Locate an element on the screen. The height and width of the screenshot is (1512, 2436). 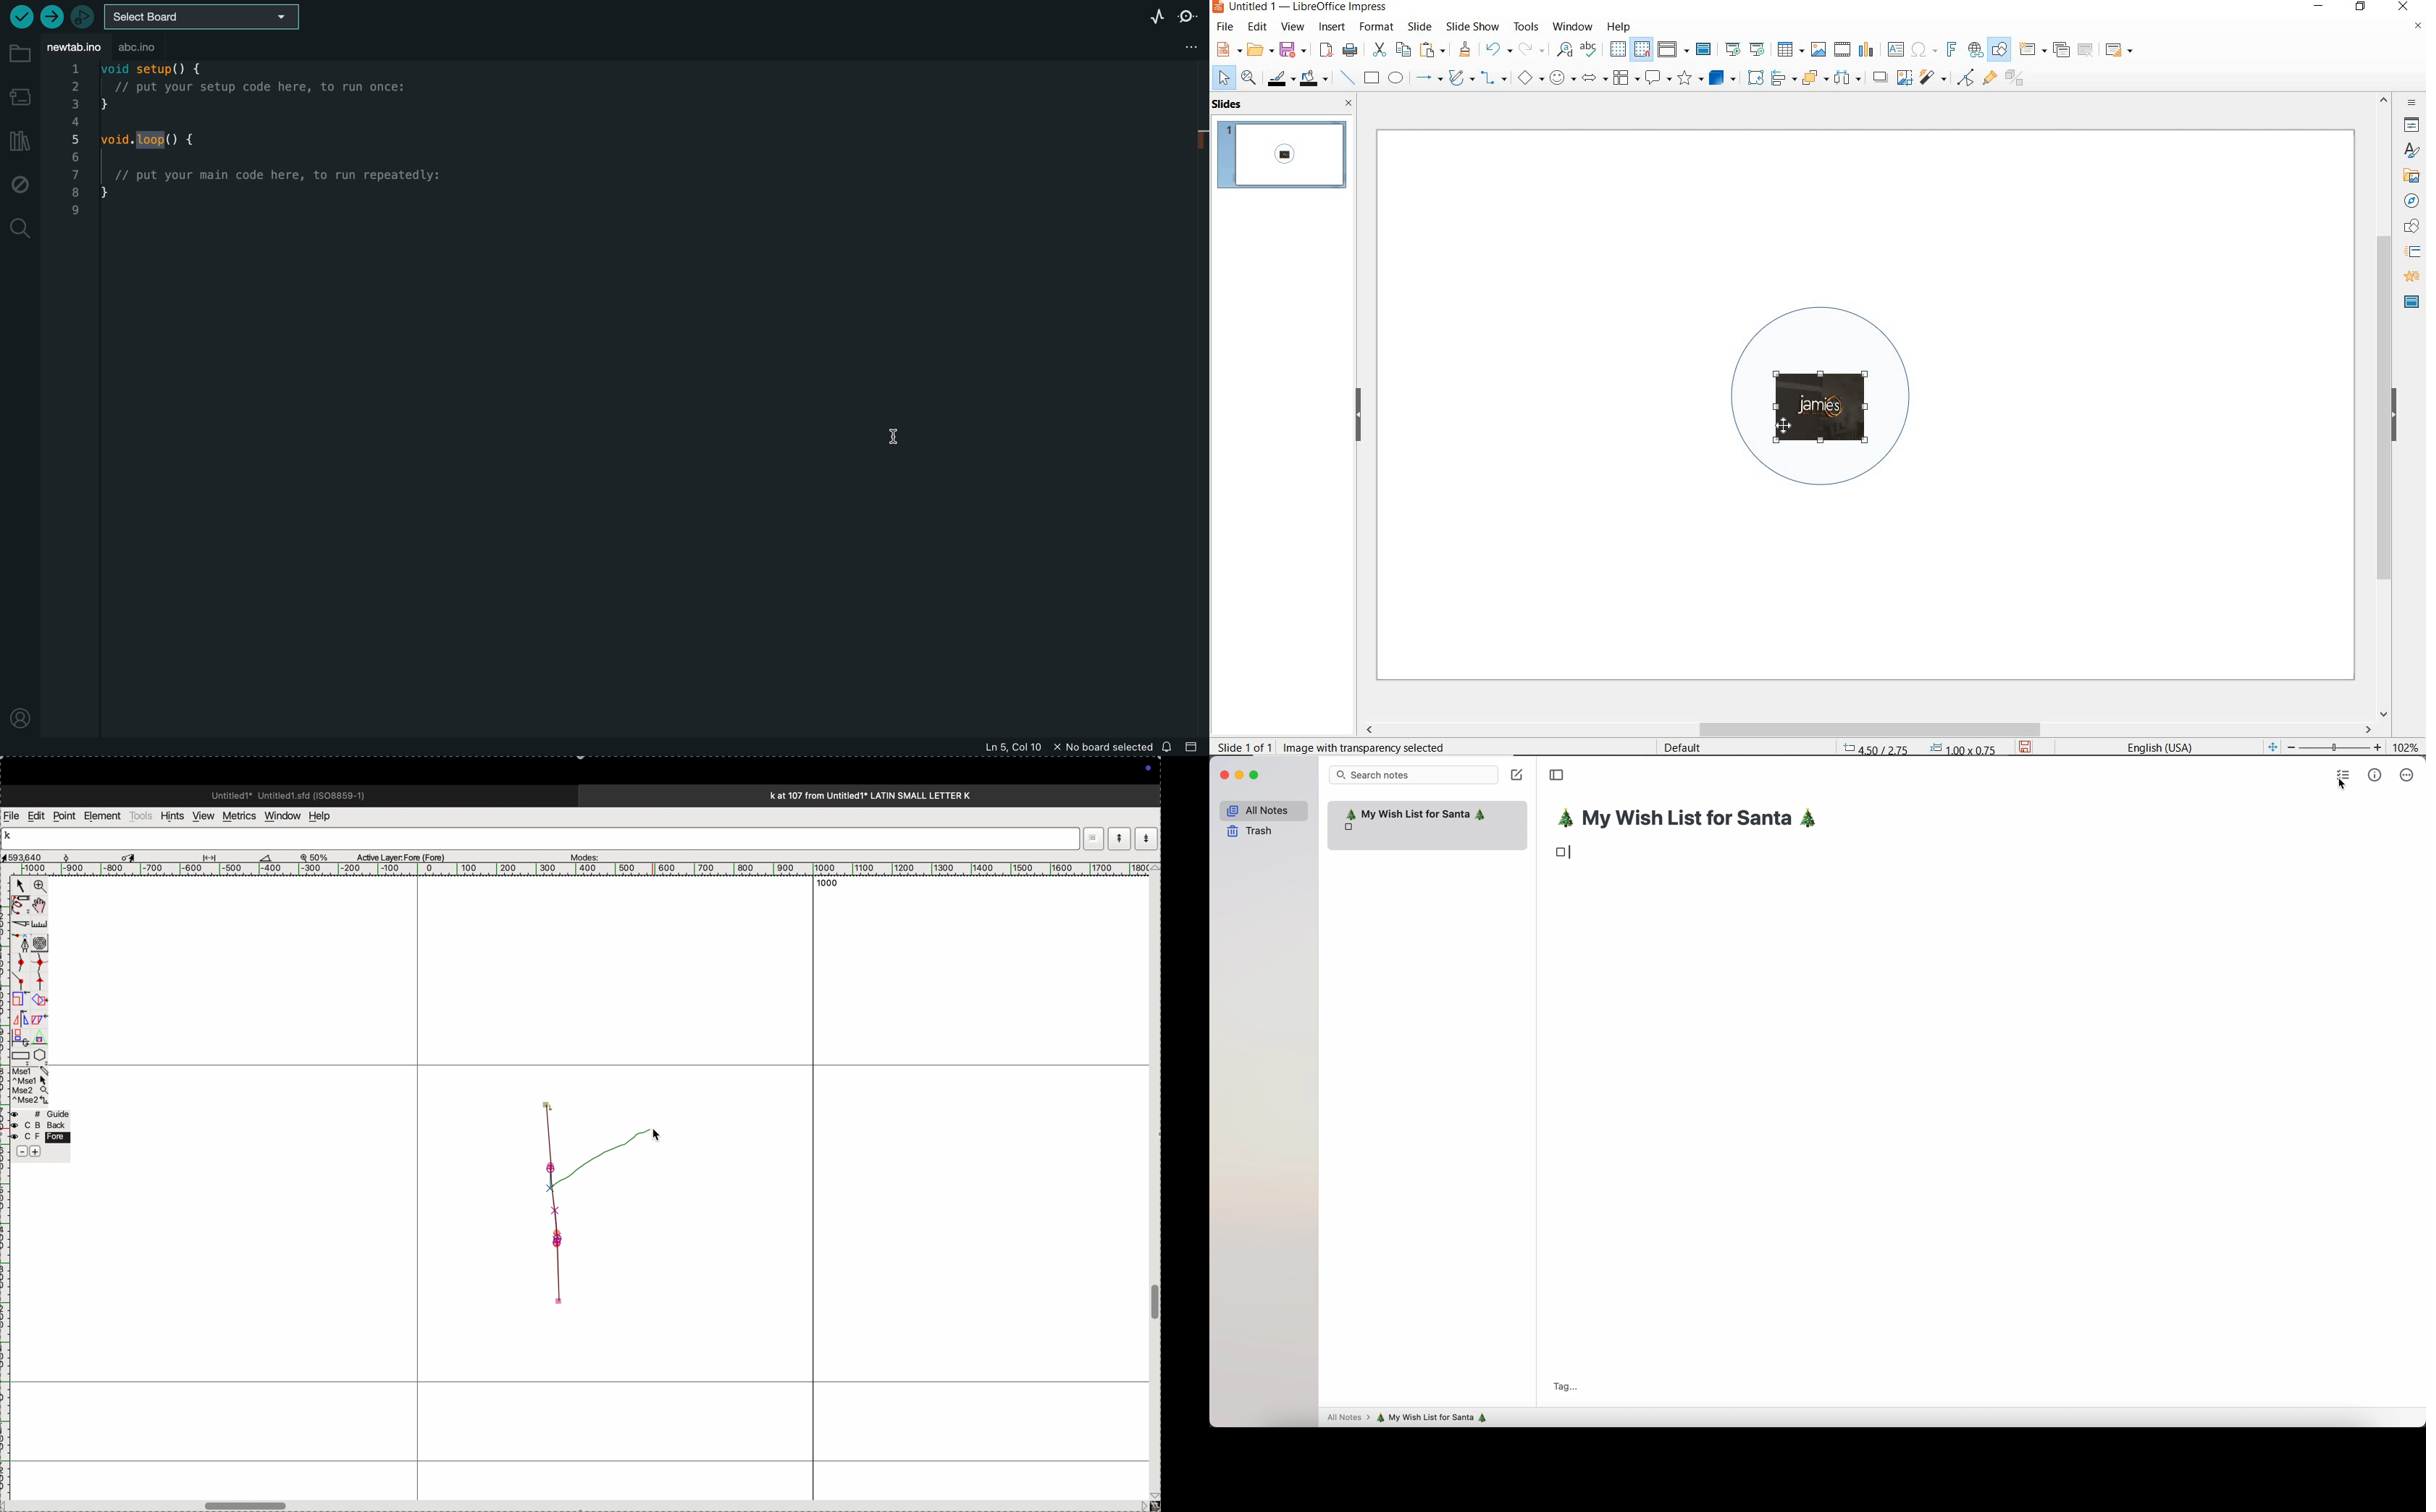
mse is located at coordinates (31, 1086).